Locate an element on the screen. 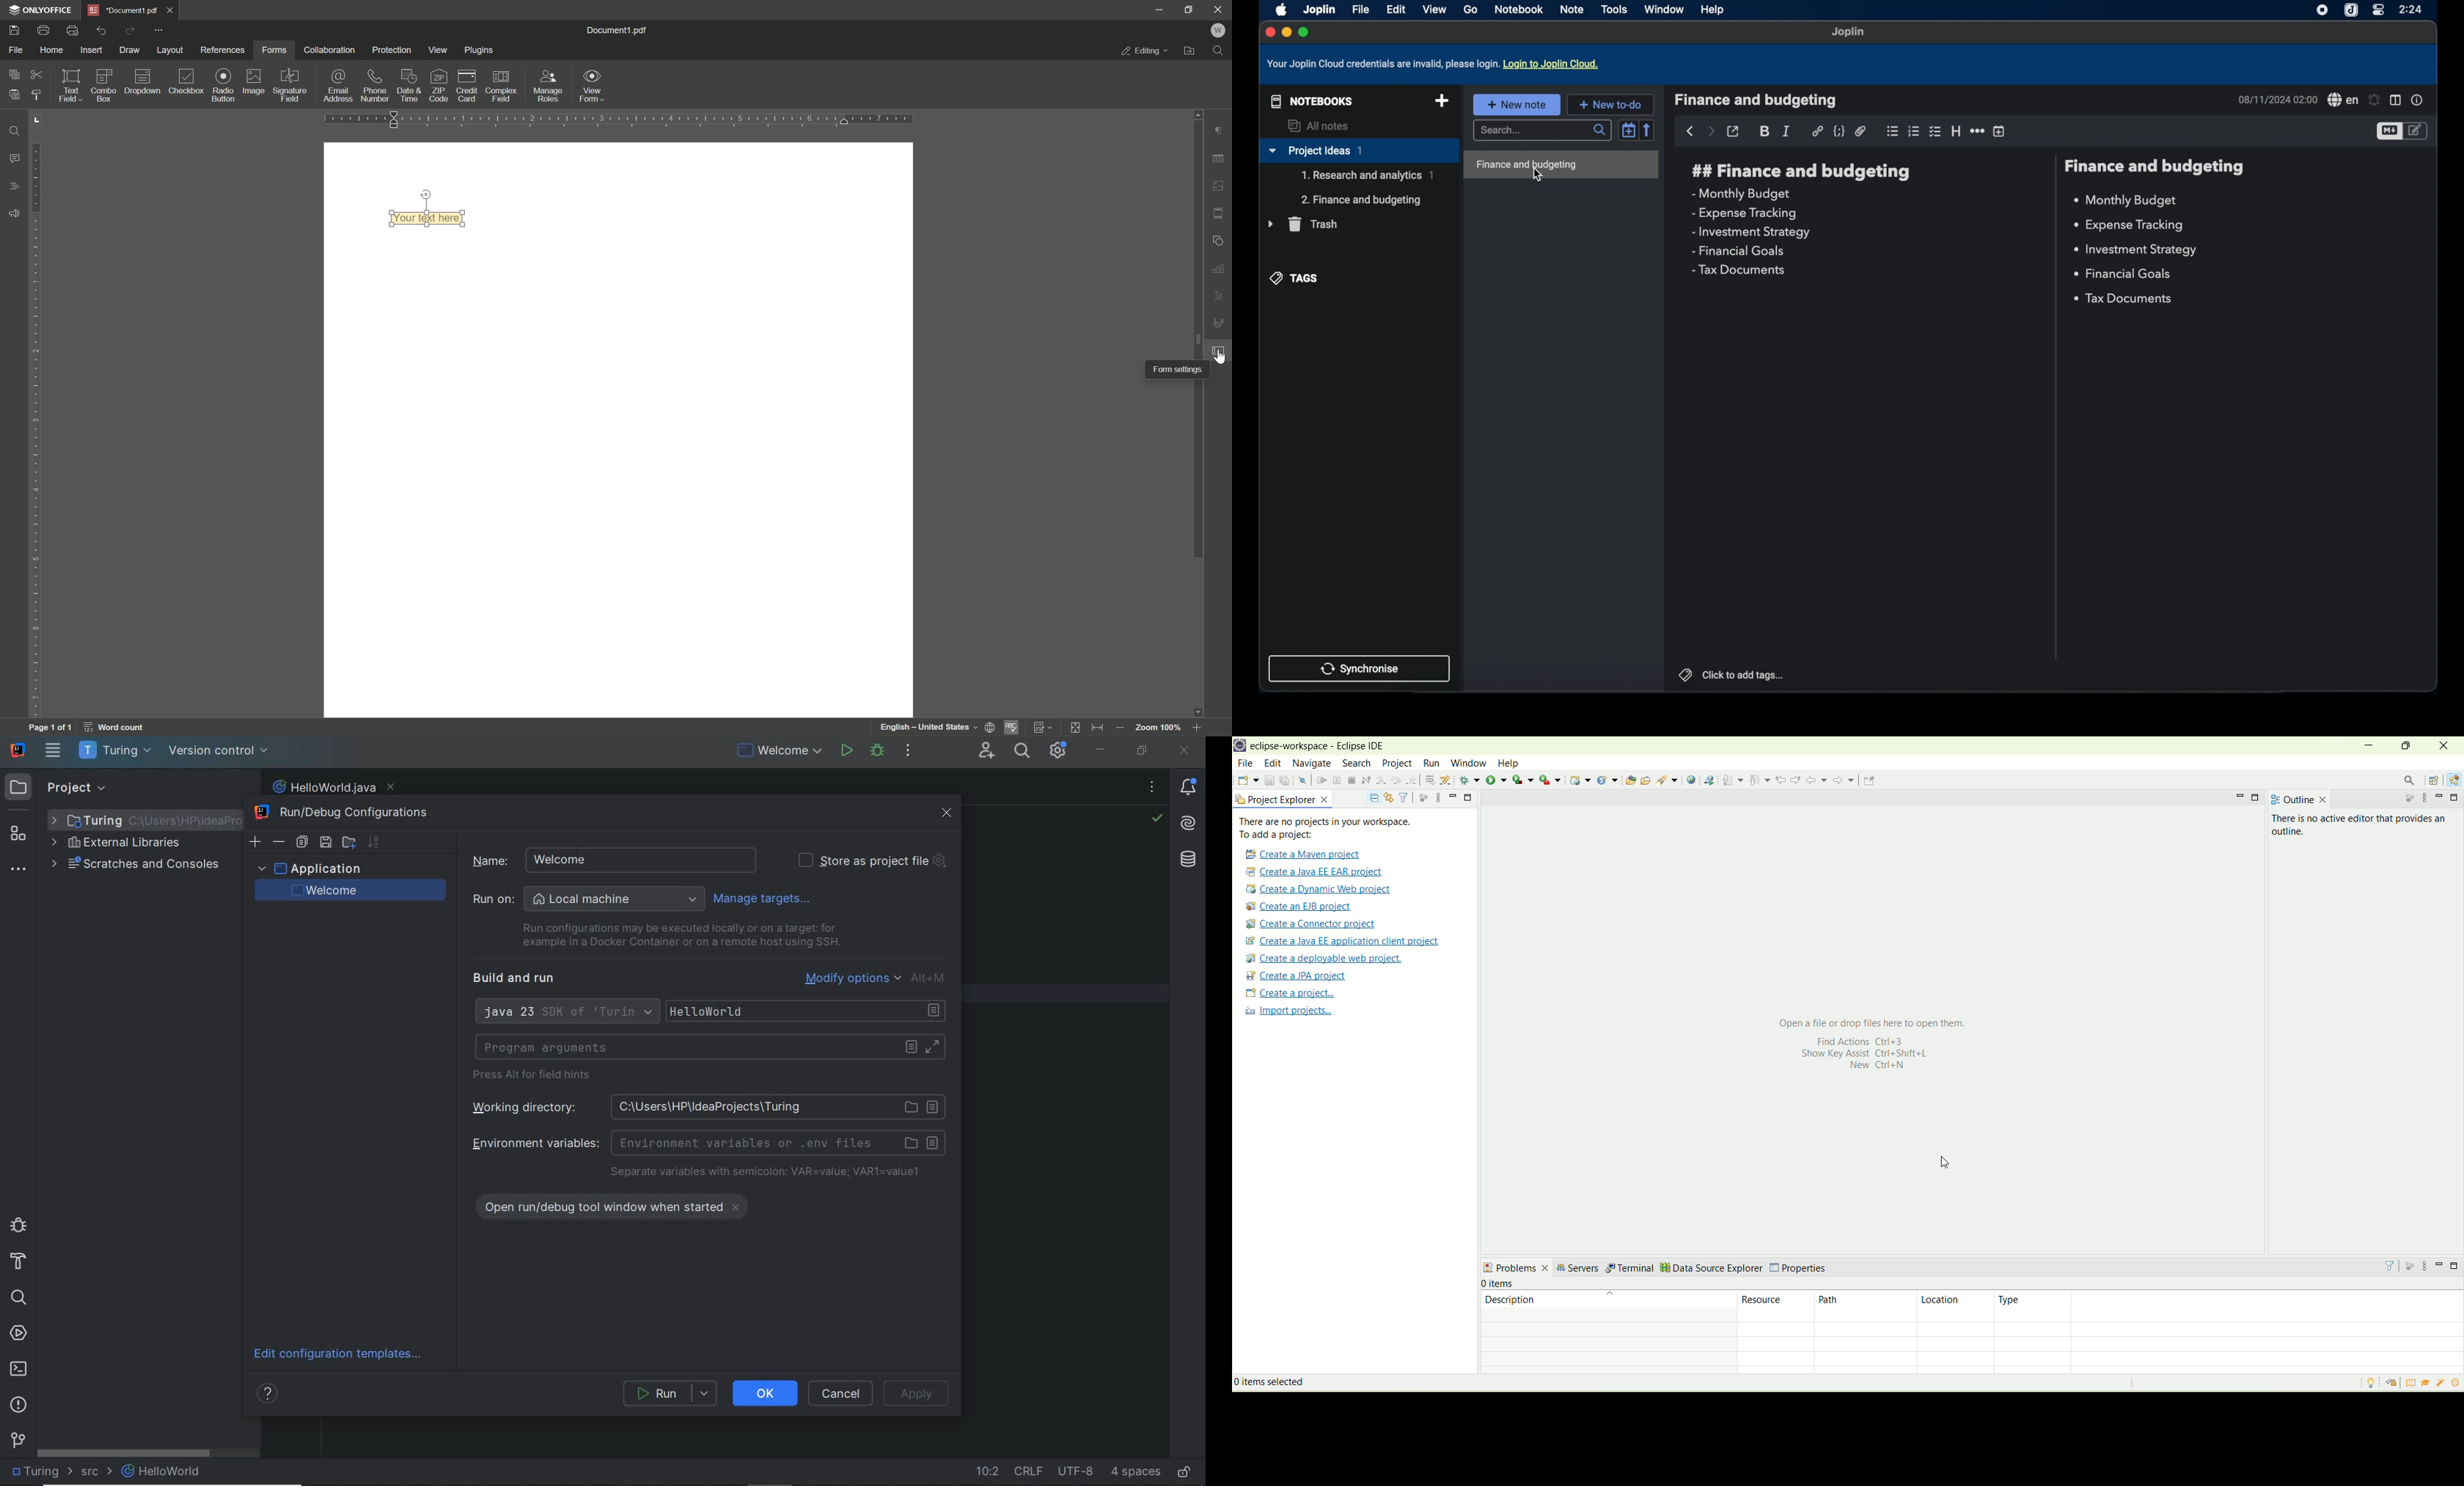 Image resolution: width=2464 pixels, height=1512 pixels. image settings is located at coordinates (1220, 185).